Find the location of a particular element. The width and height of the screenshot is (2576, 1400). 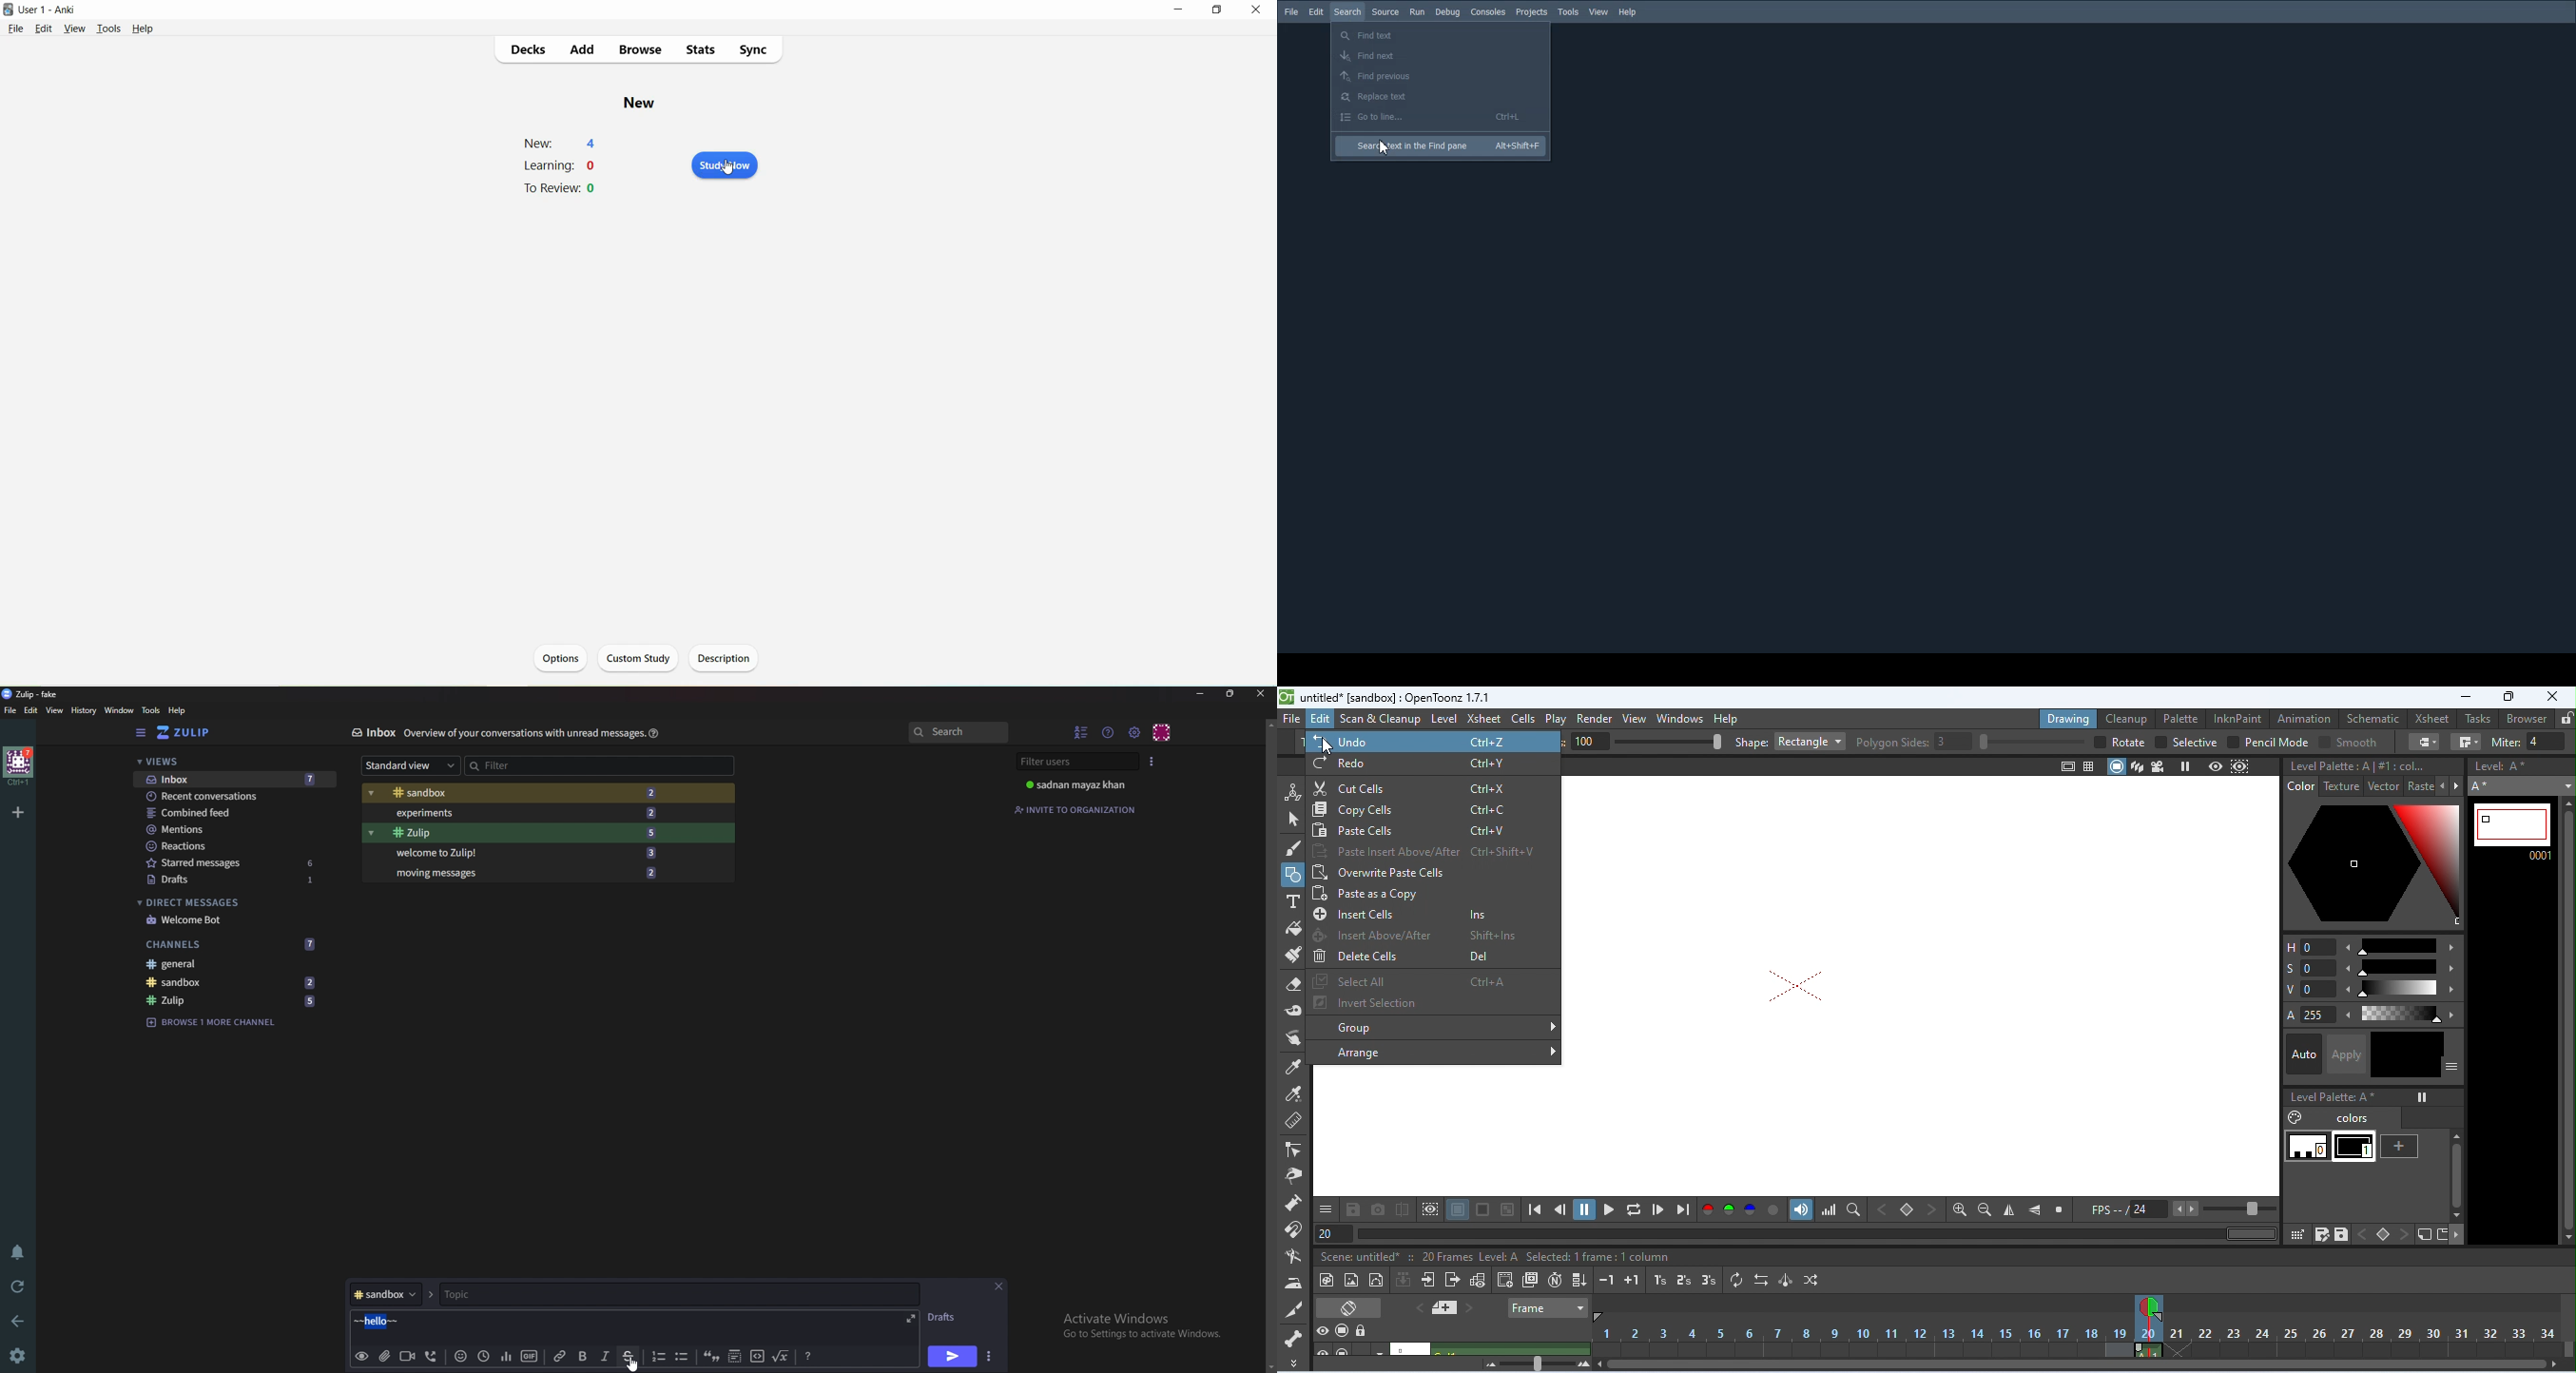

Math is located at coordinates (783, 1357).